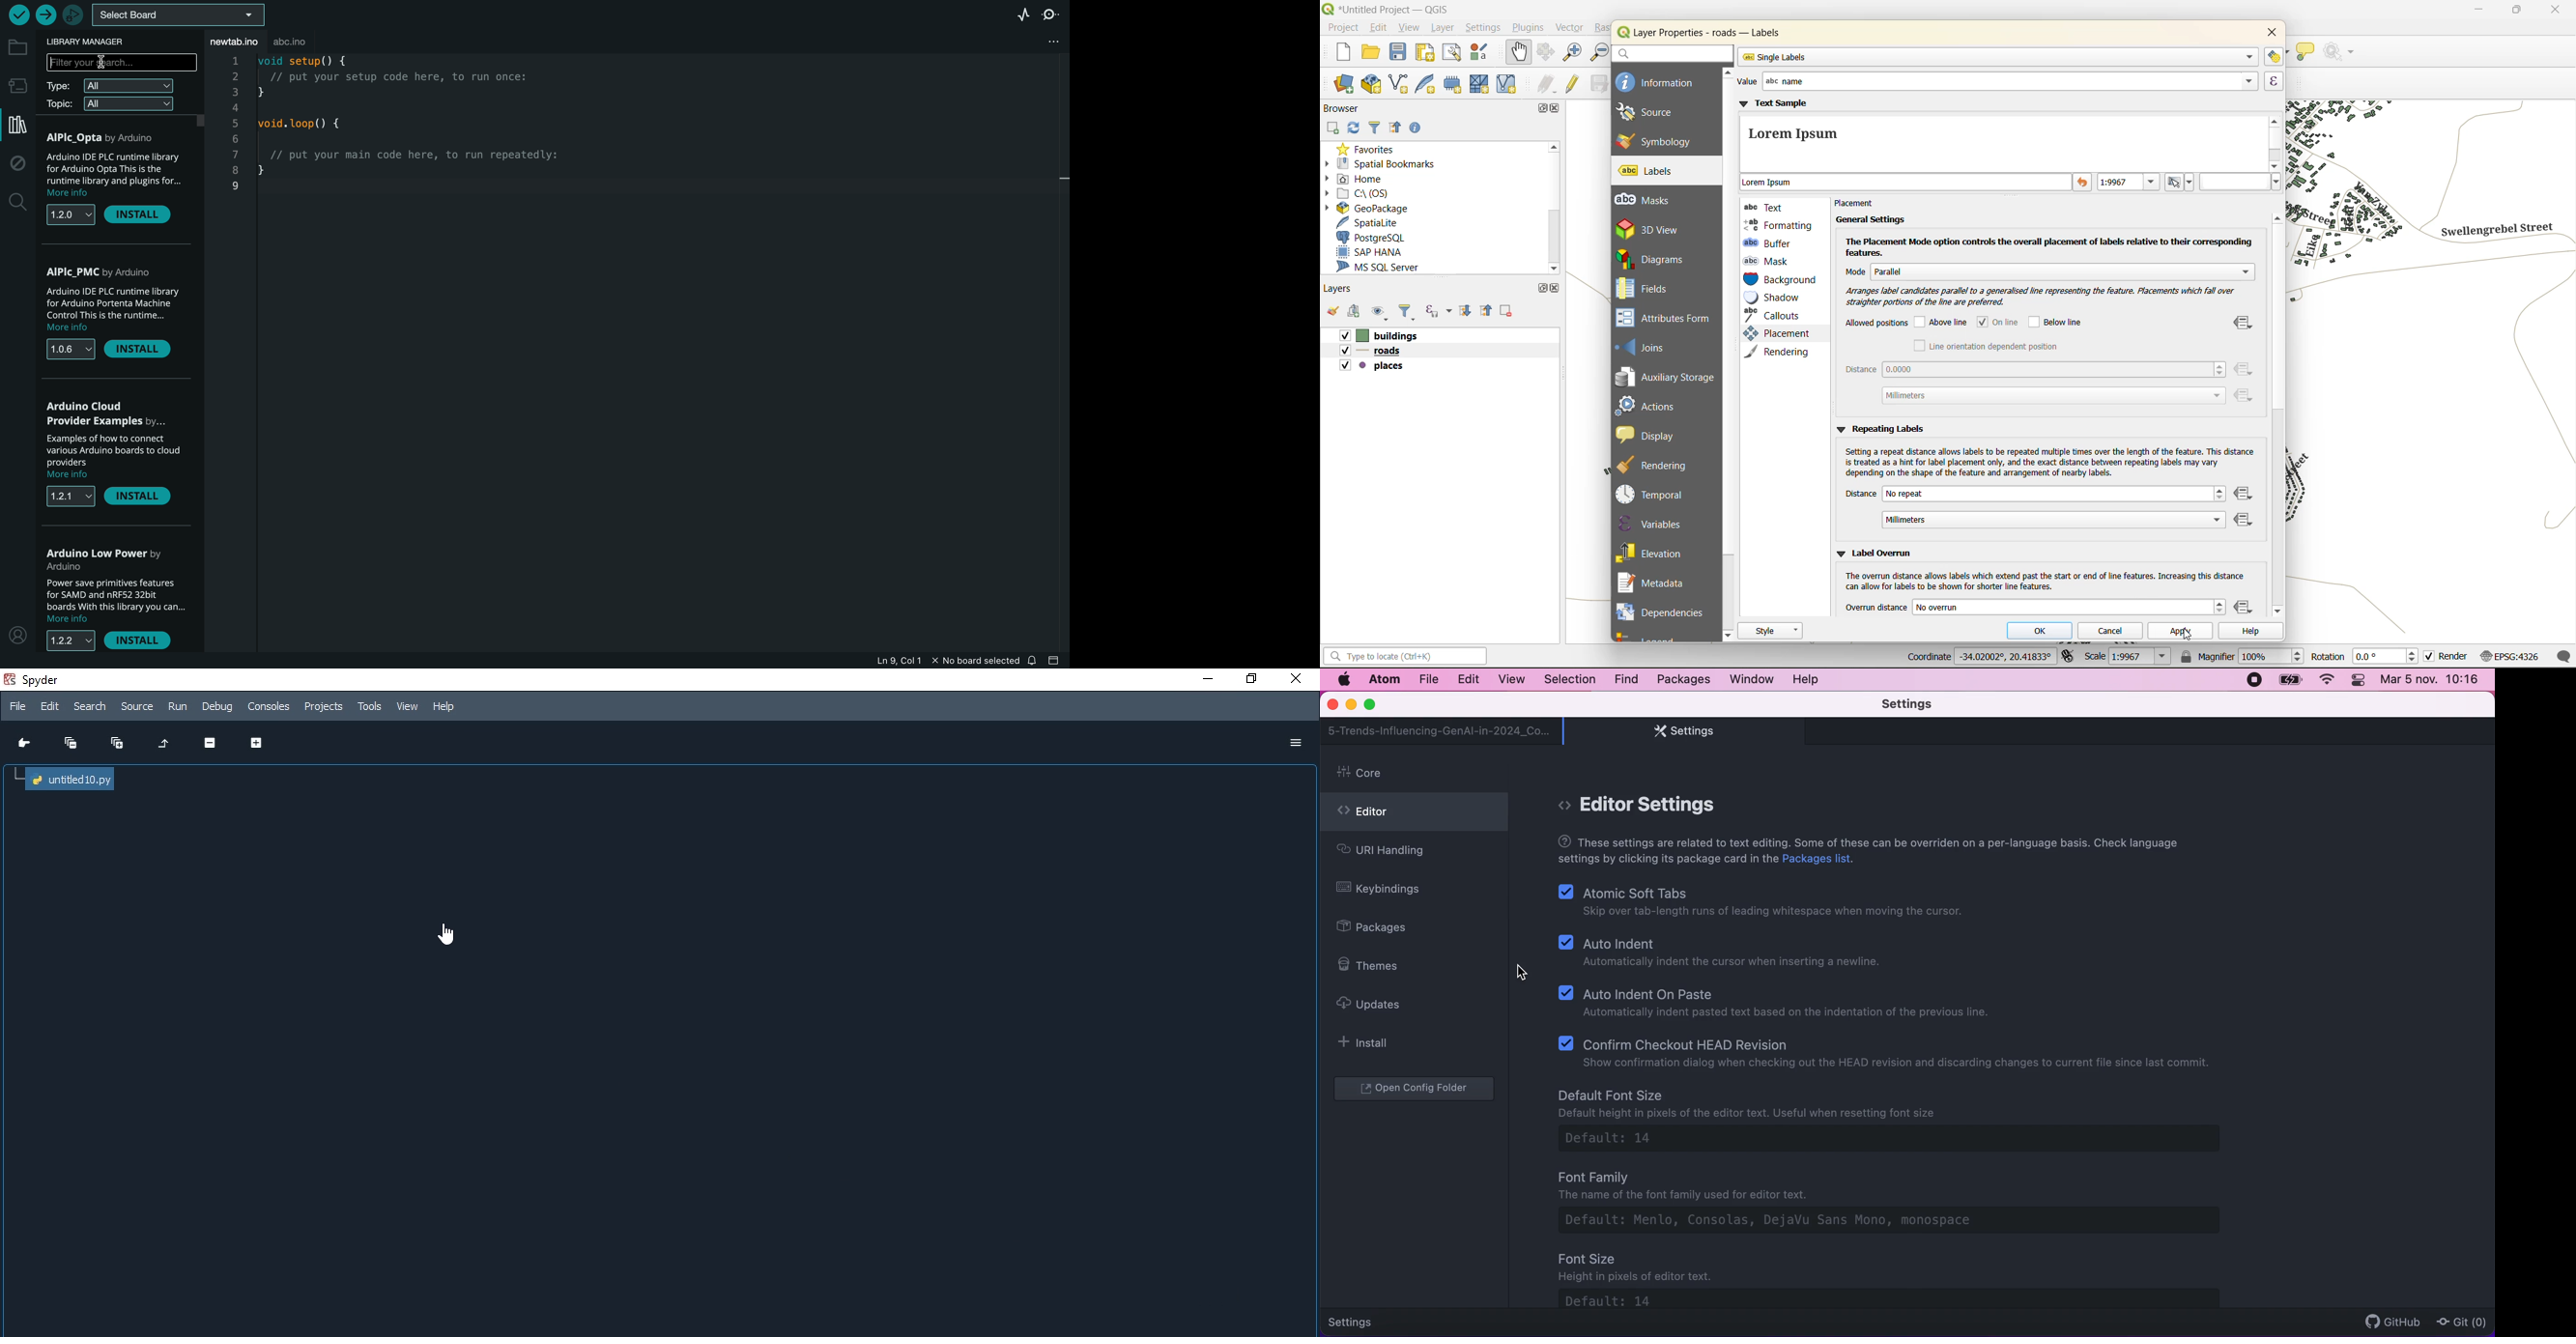  I want to click on minmize, so click(1210, 680).